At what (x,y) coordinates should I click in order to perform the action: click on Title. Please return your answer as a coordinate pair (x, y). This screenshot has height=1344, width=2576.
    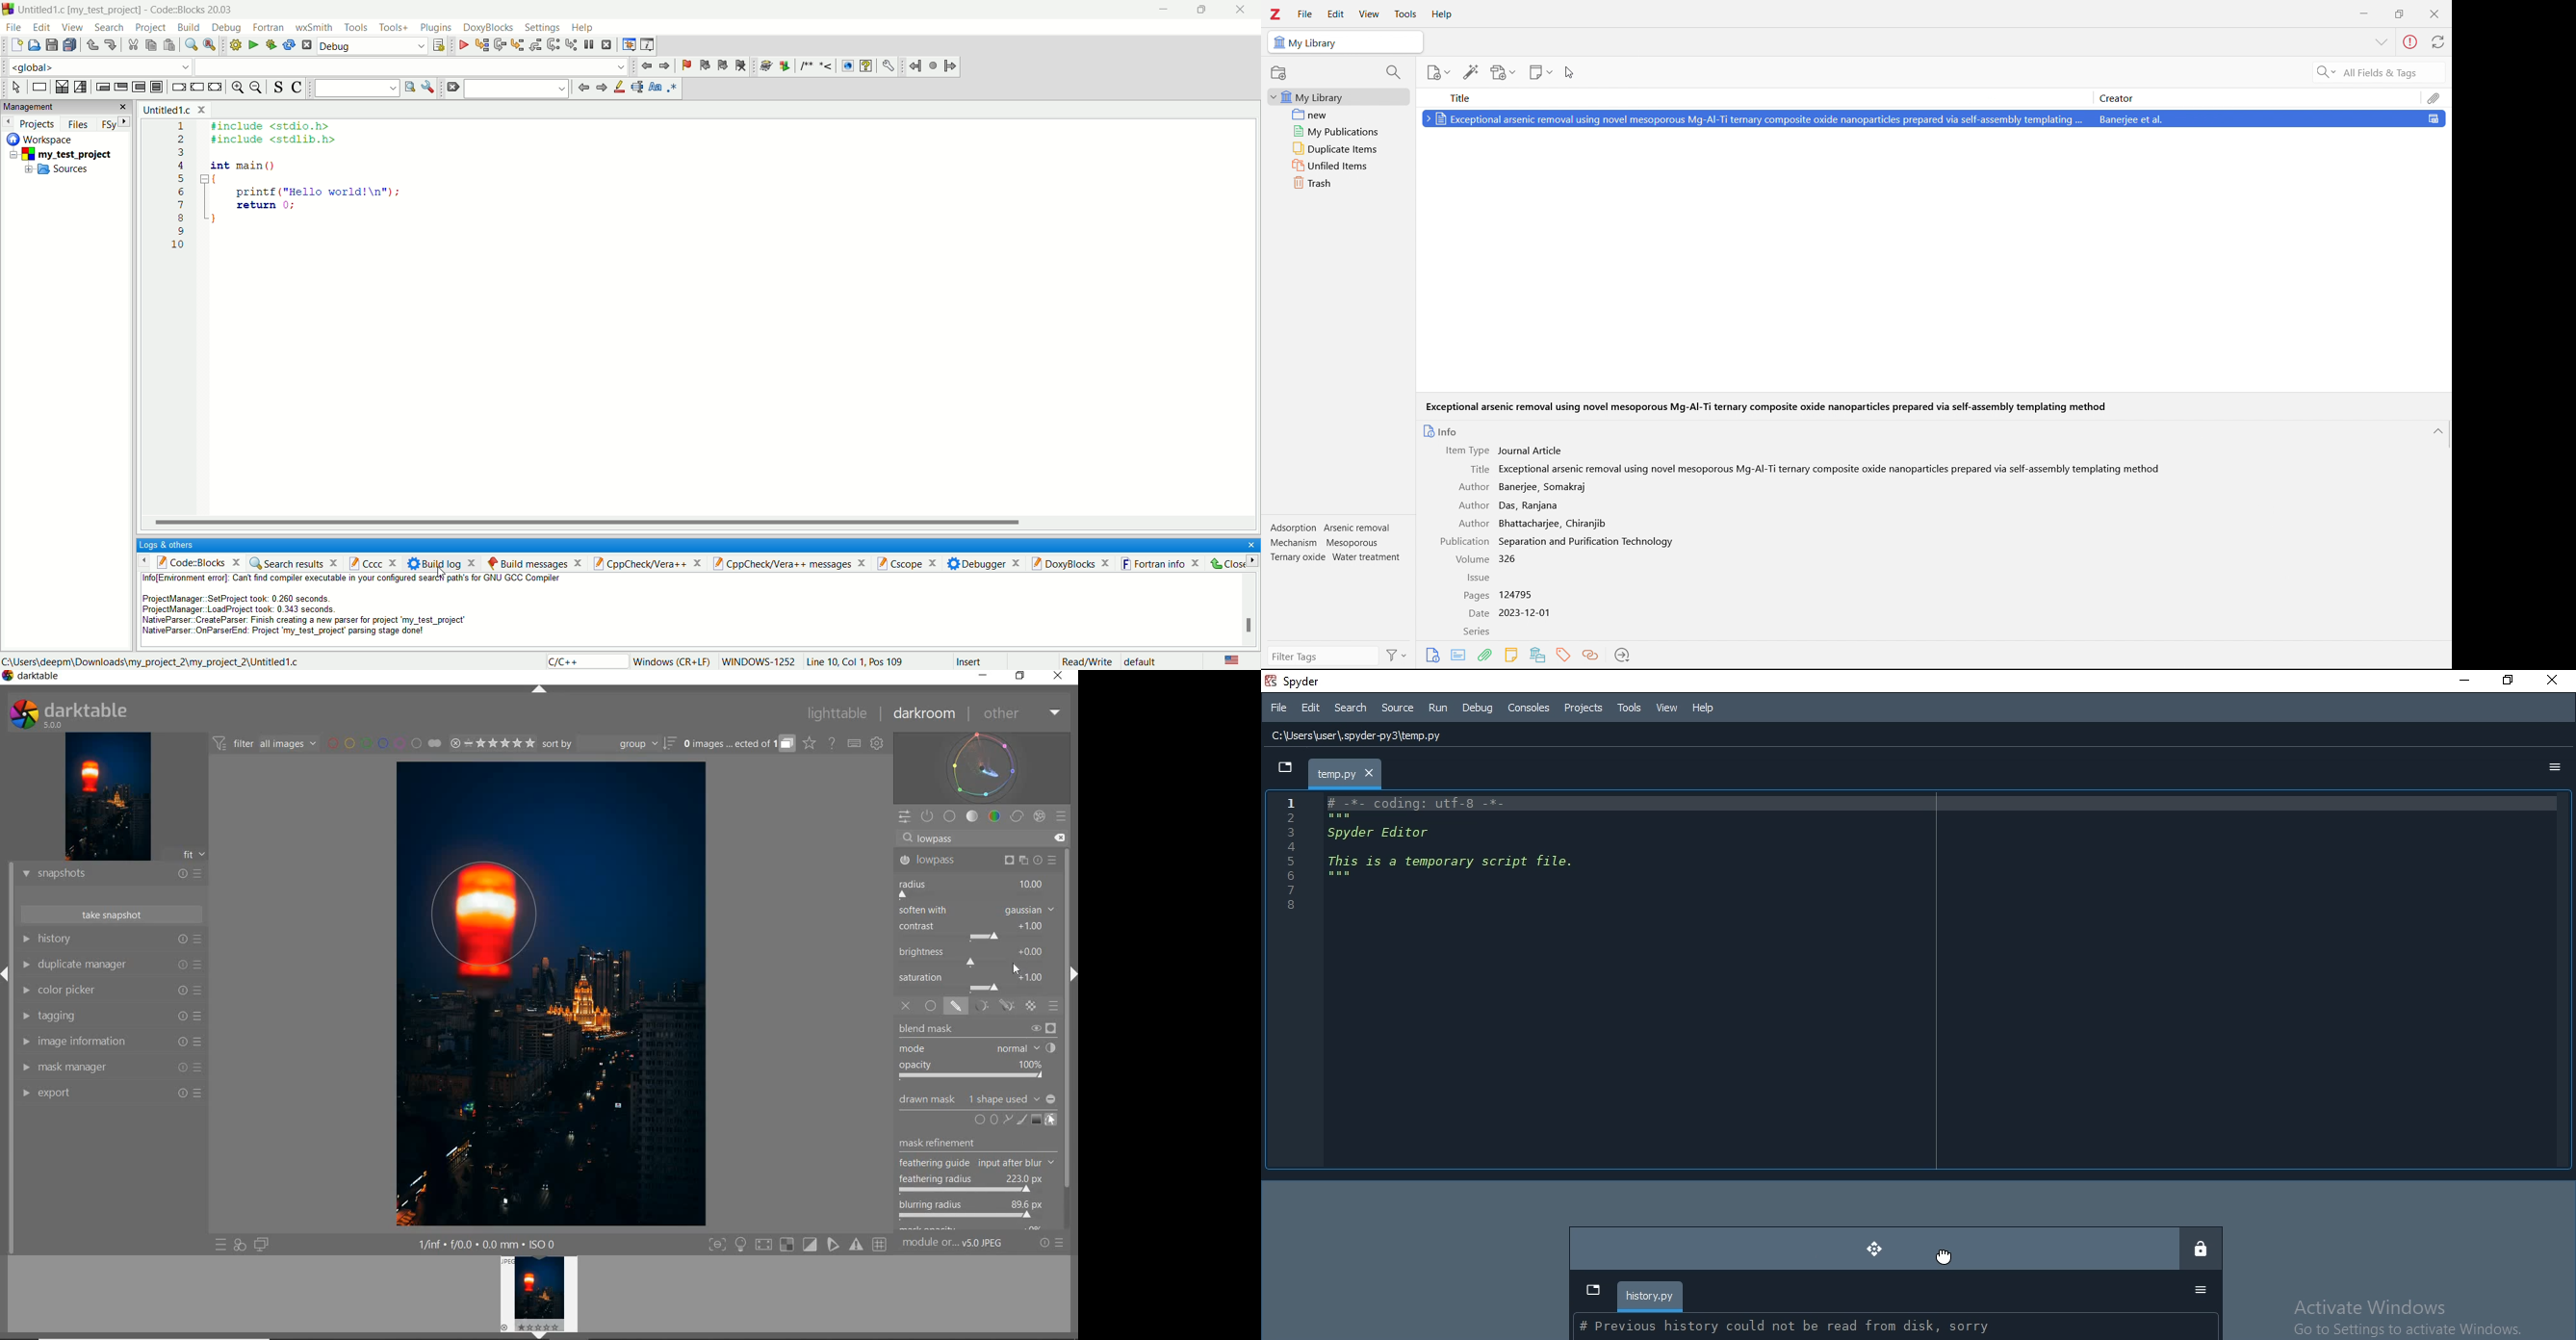
    Looking at the image, I should click on (1478, 468).